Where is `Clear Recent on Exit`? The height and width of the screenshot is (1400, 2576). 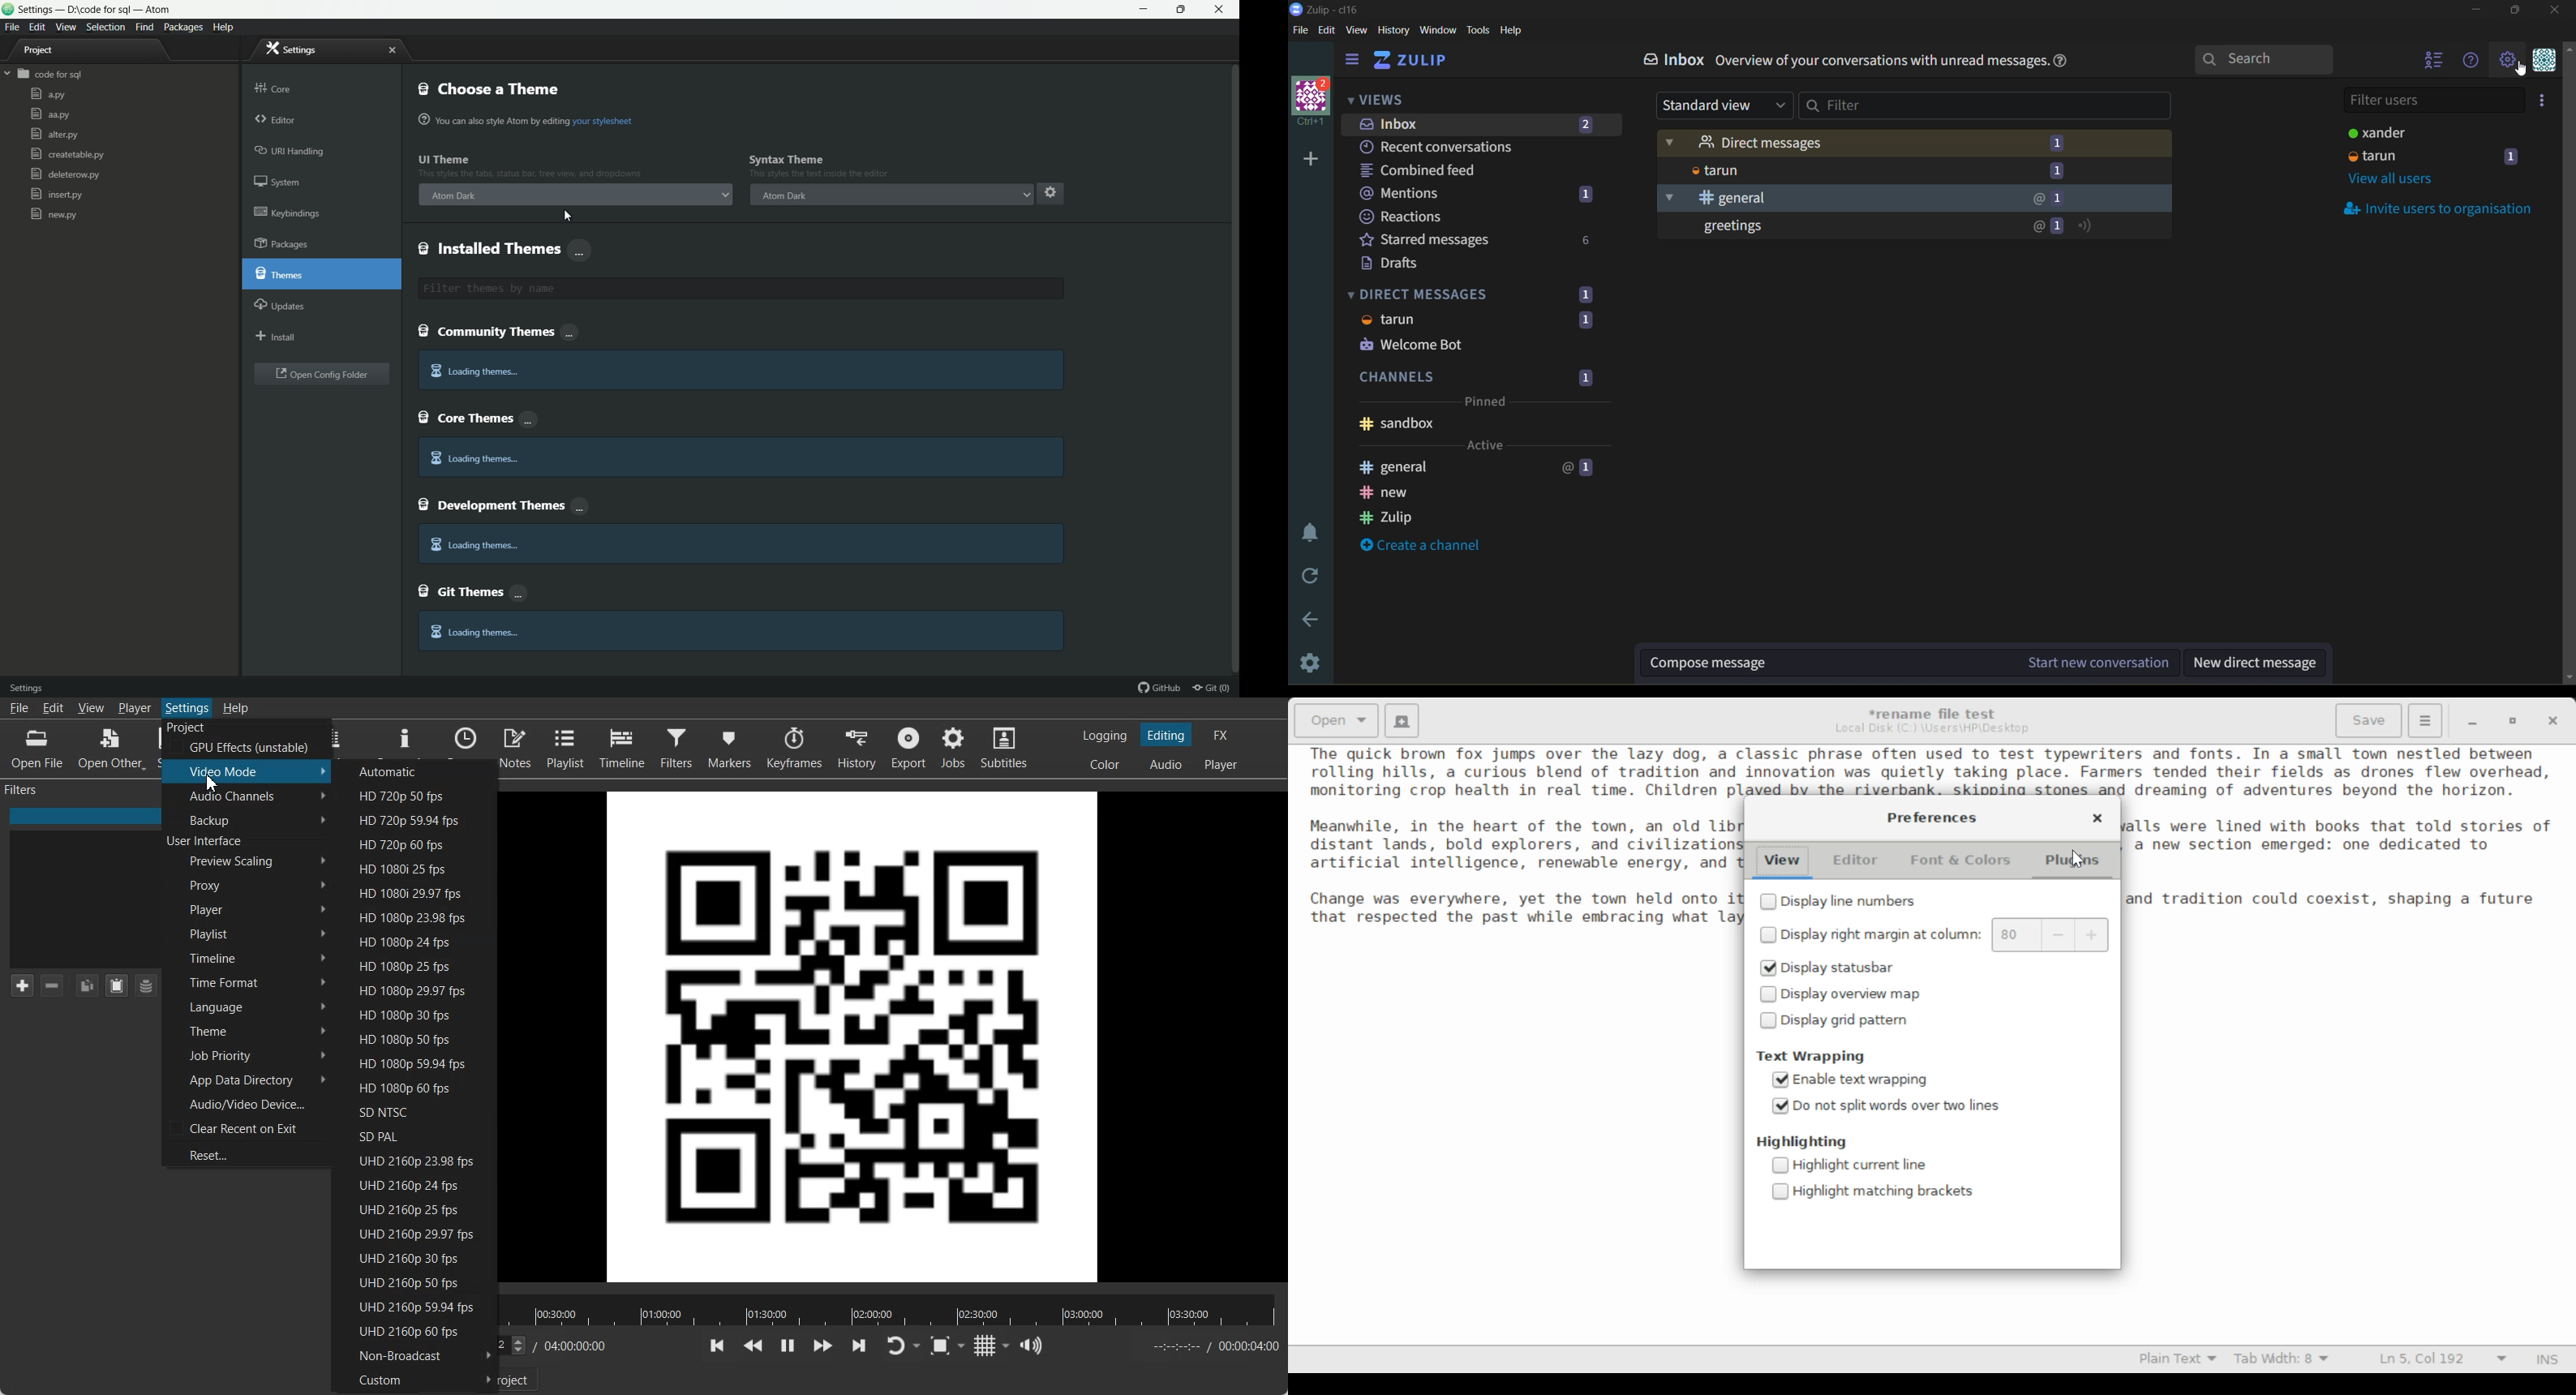 Clear Recent on Exit is located at coordinates (246, 1128).